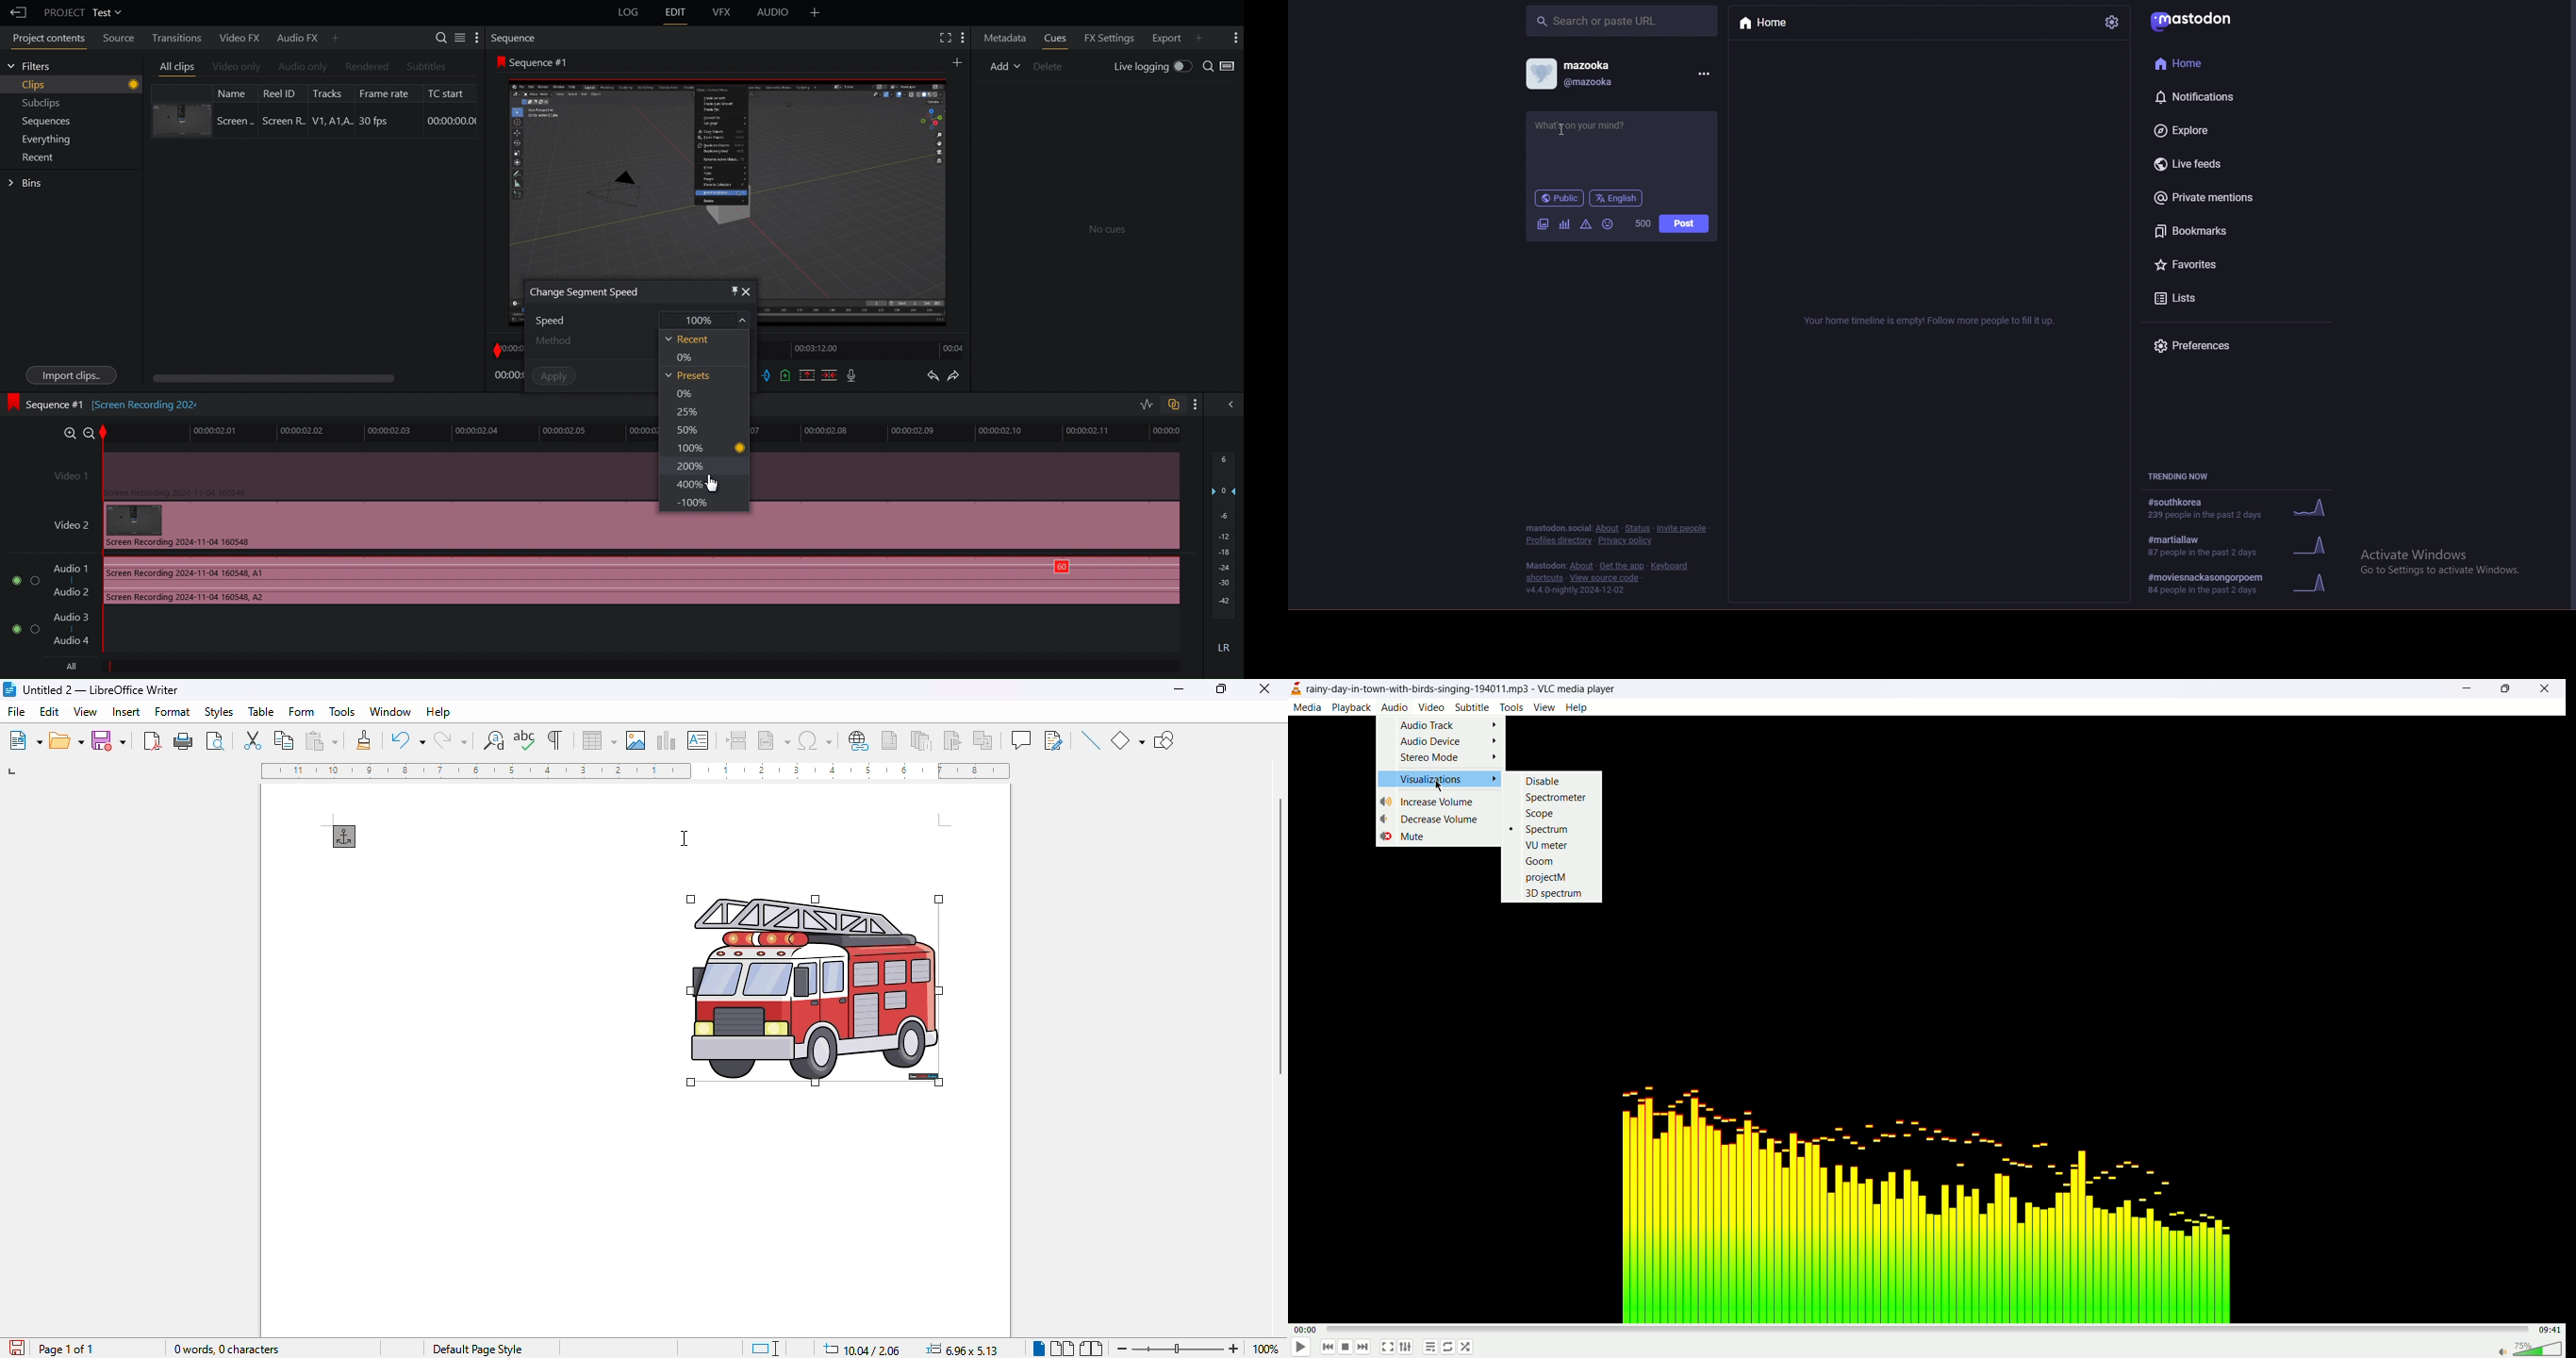 The image size is (2576, 1372). What do you see at coordinates (1123, 1350) in the screenshot?
I see `zoom out` at bounding box center [1123, 1350].